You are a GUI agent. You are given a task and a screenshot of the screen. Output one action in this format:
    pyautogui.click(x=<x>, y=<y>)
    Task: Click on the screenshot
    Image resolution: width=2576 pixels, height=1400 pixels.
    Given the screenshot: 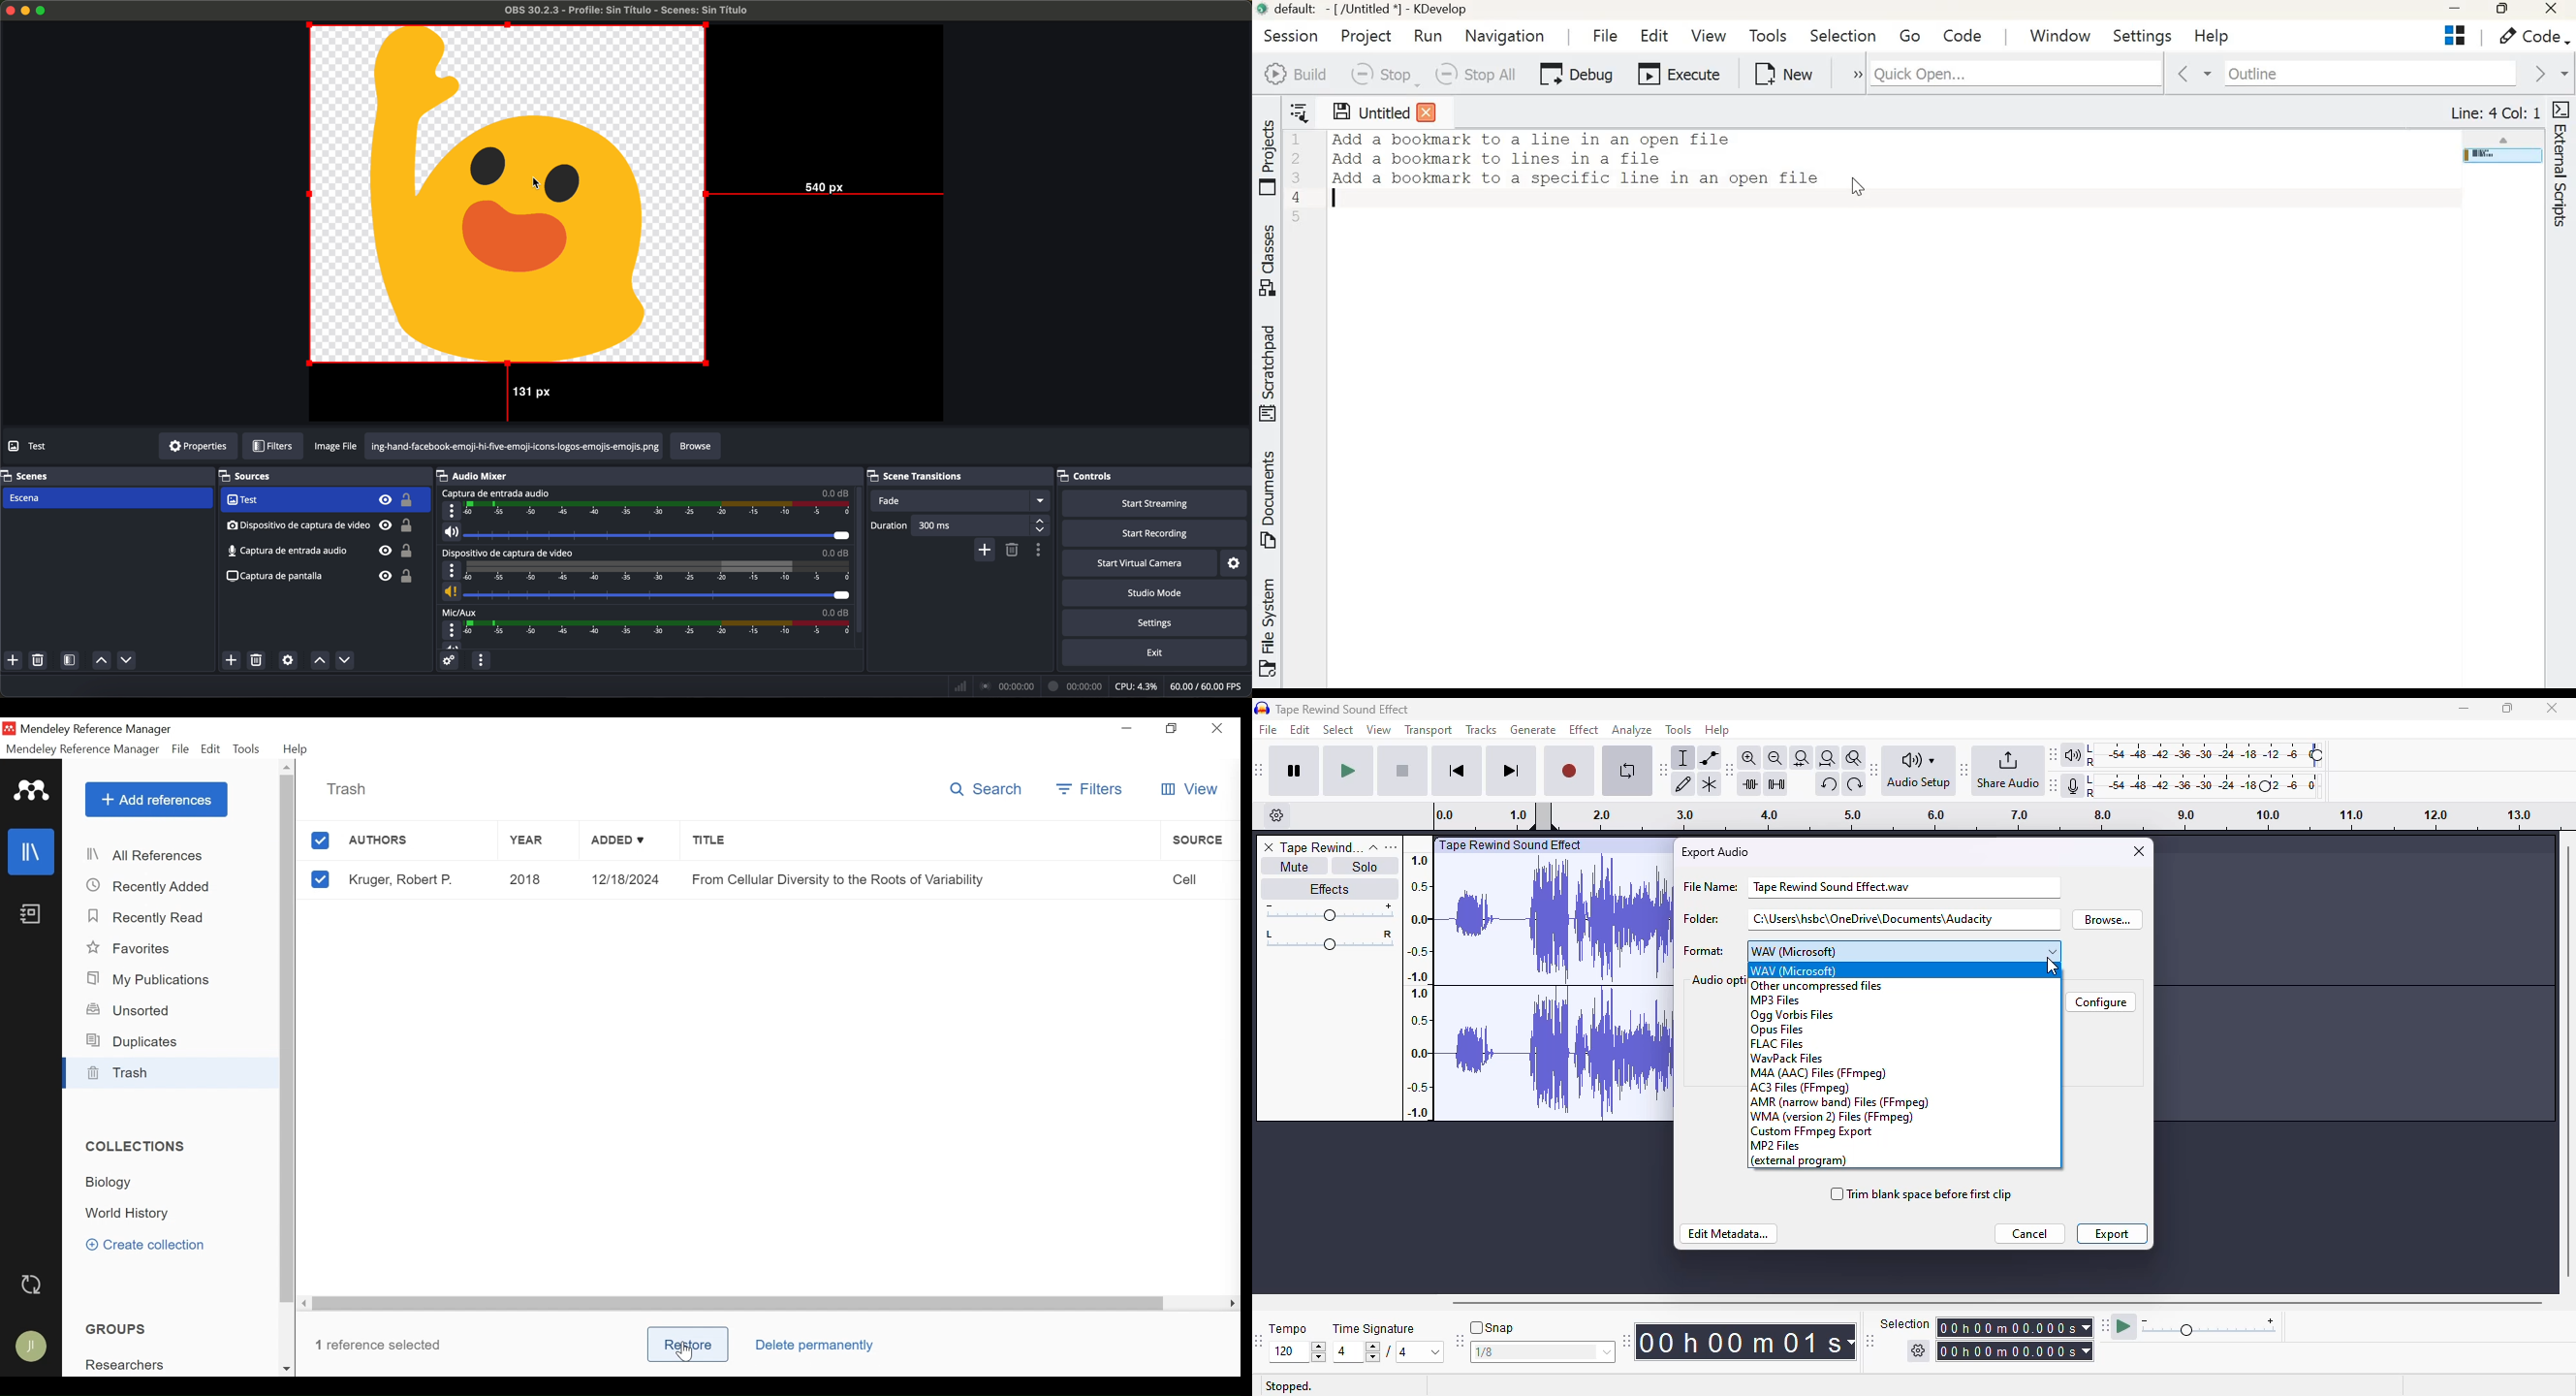 What is the action you would take?
    pyautogui.click(x=318, y=551)
    